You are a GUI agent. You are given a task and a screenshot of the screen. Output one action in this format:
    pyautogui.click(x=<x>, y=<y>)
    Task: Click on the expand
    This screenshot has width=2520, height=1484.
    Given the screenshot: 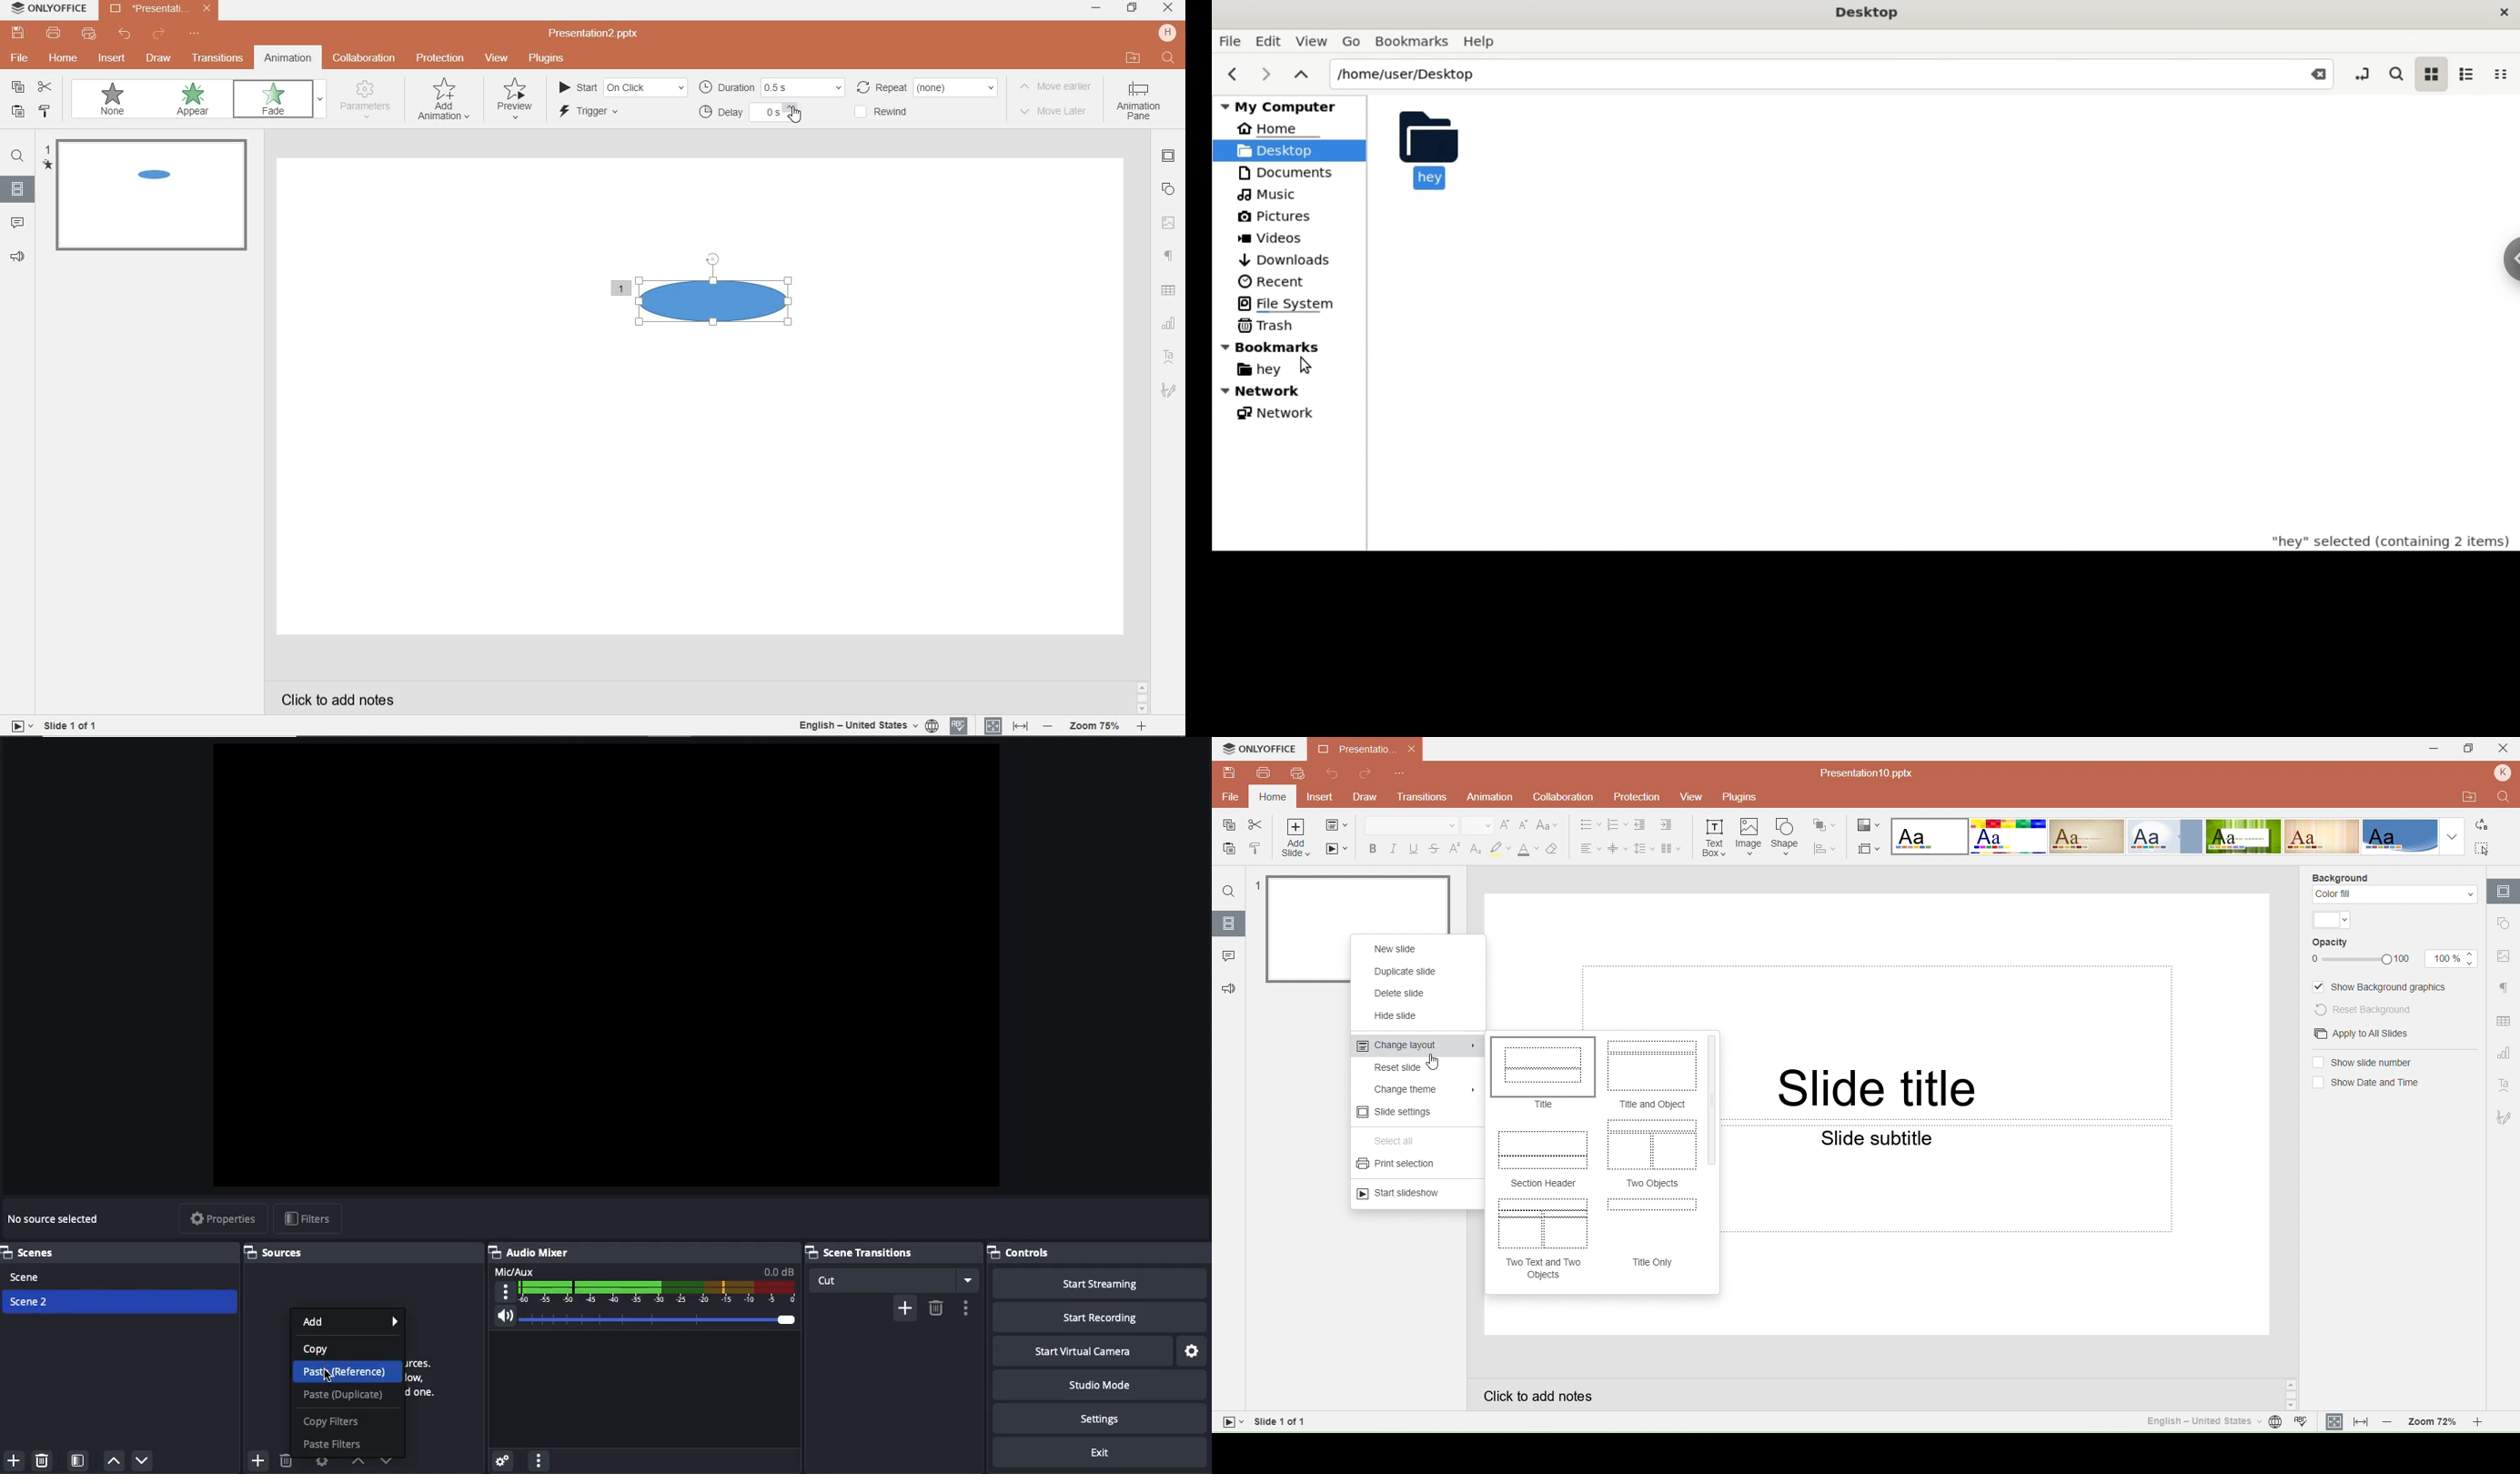 What is the action you would take?
    pyautogui.click(x=322, y=100)
    